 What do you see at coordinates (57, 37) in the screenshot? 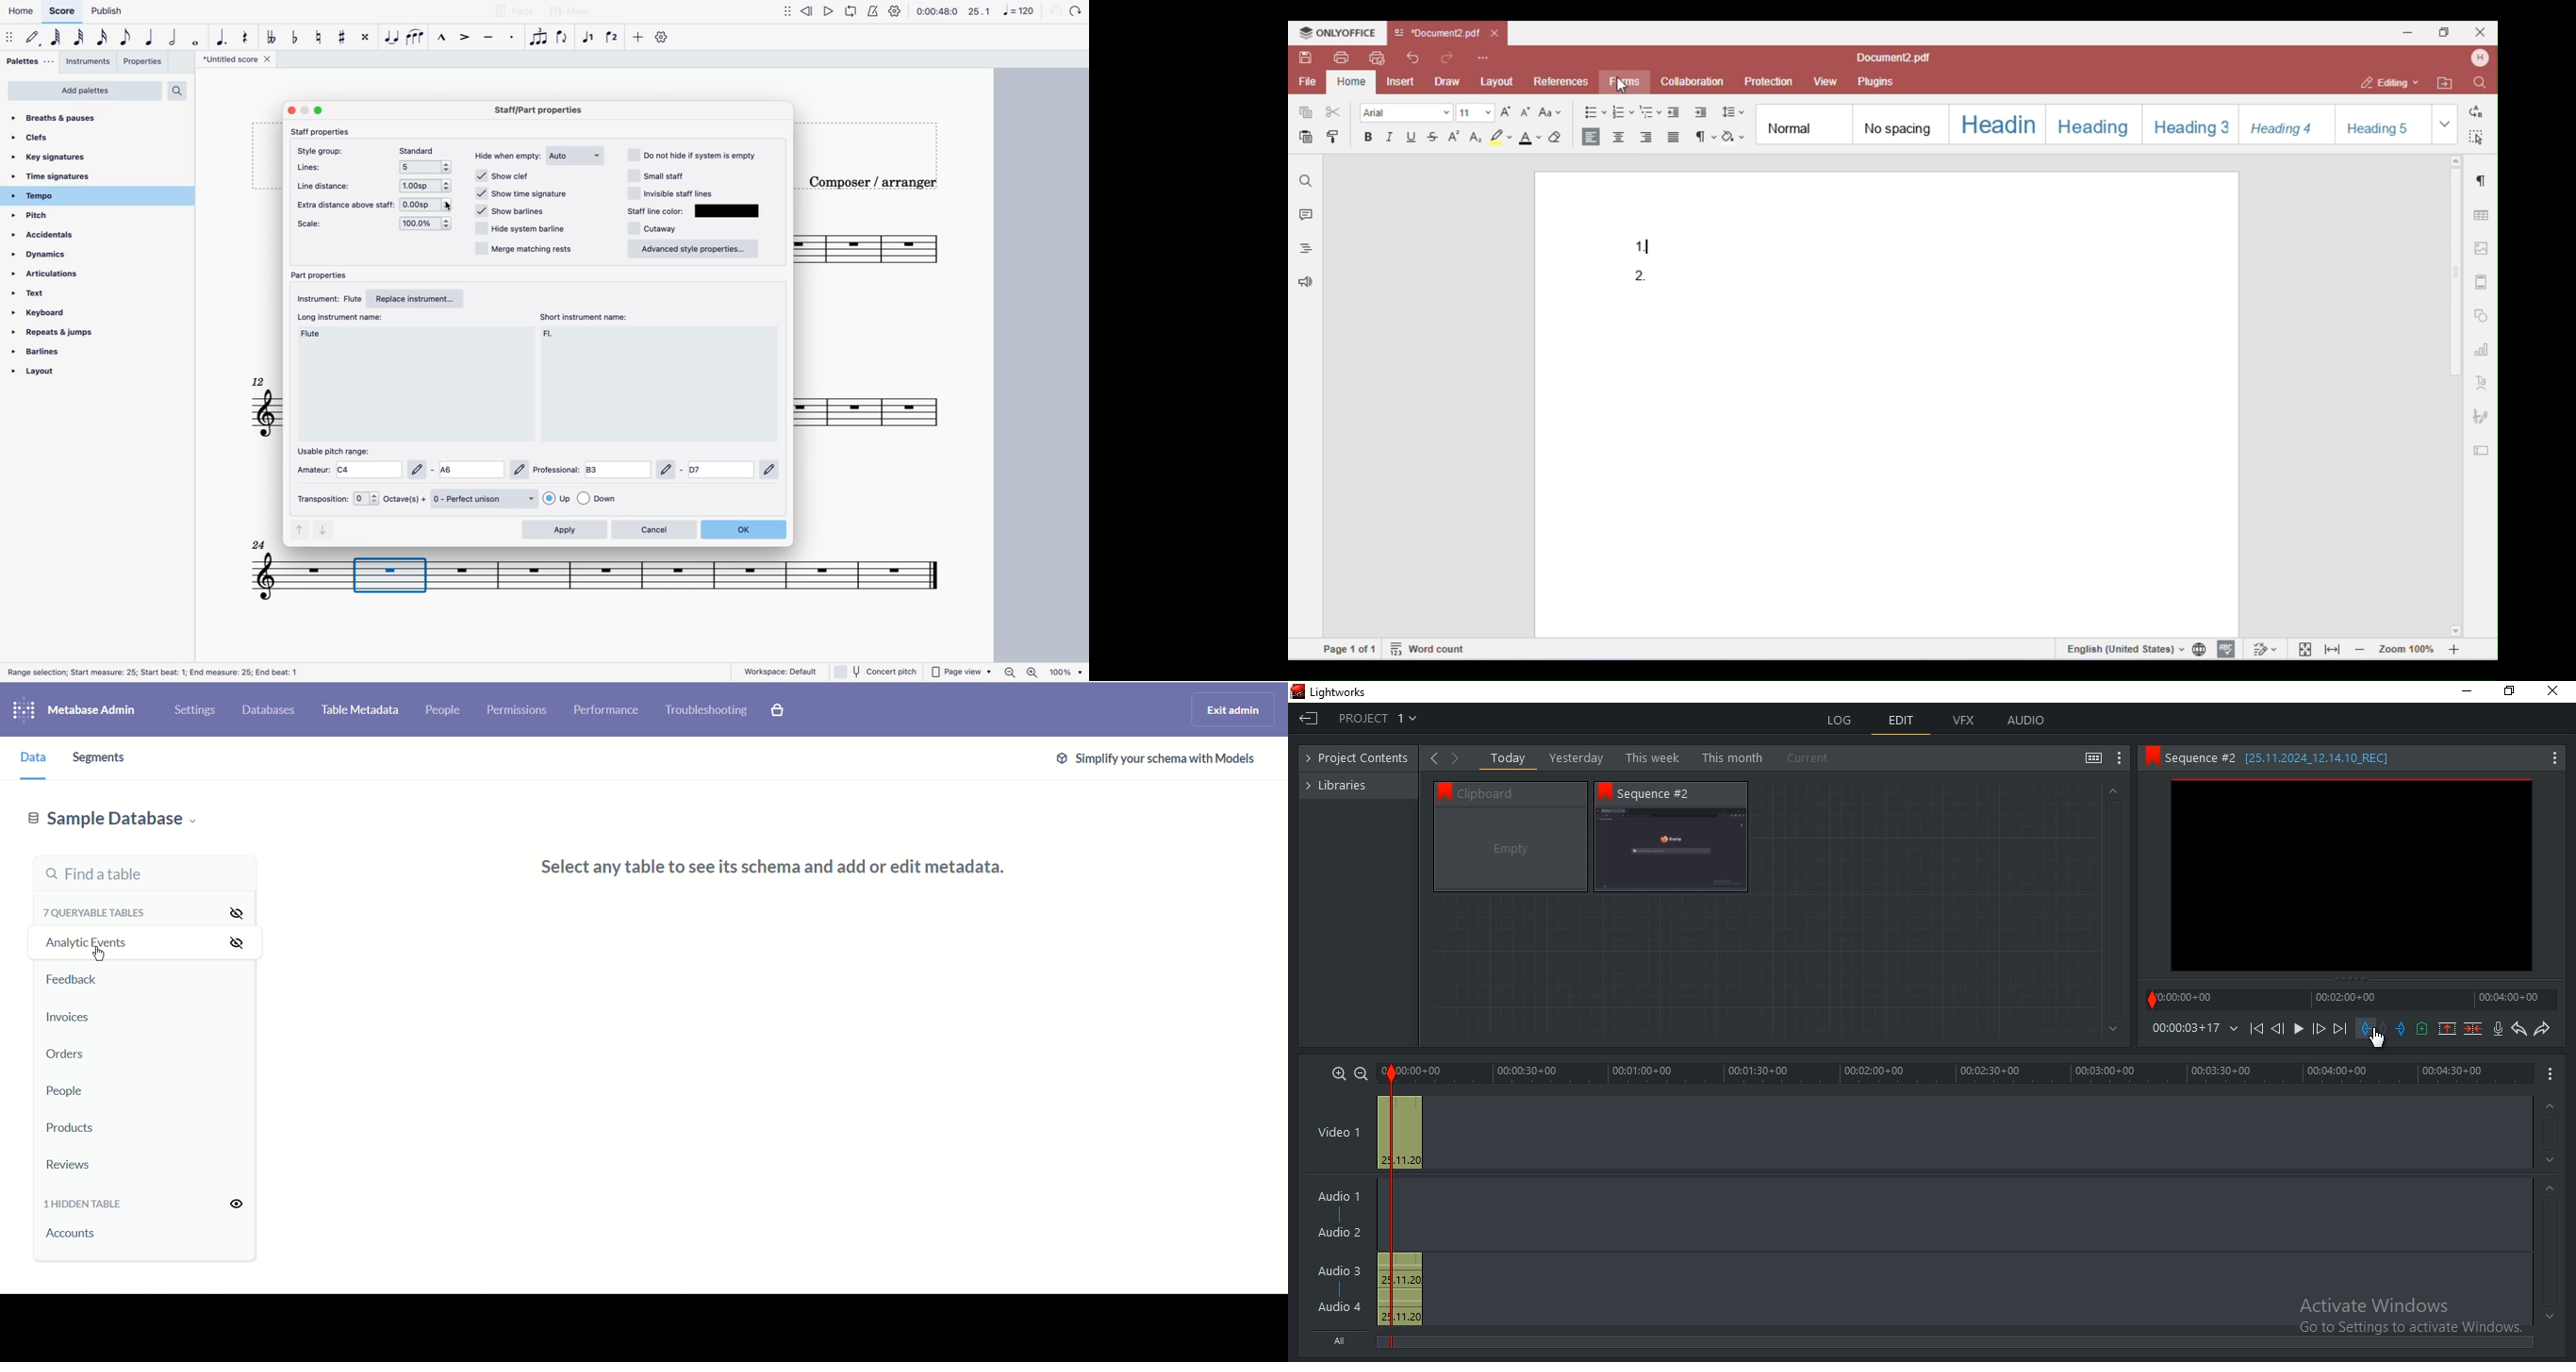
I see `64th note` at bounding box center [57, 37].